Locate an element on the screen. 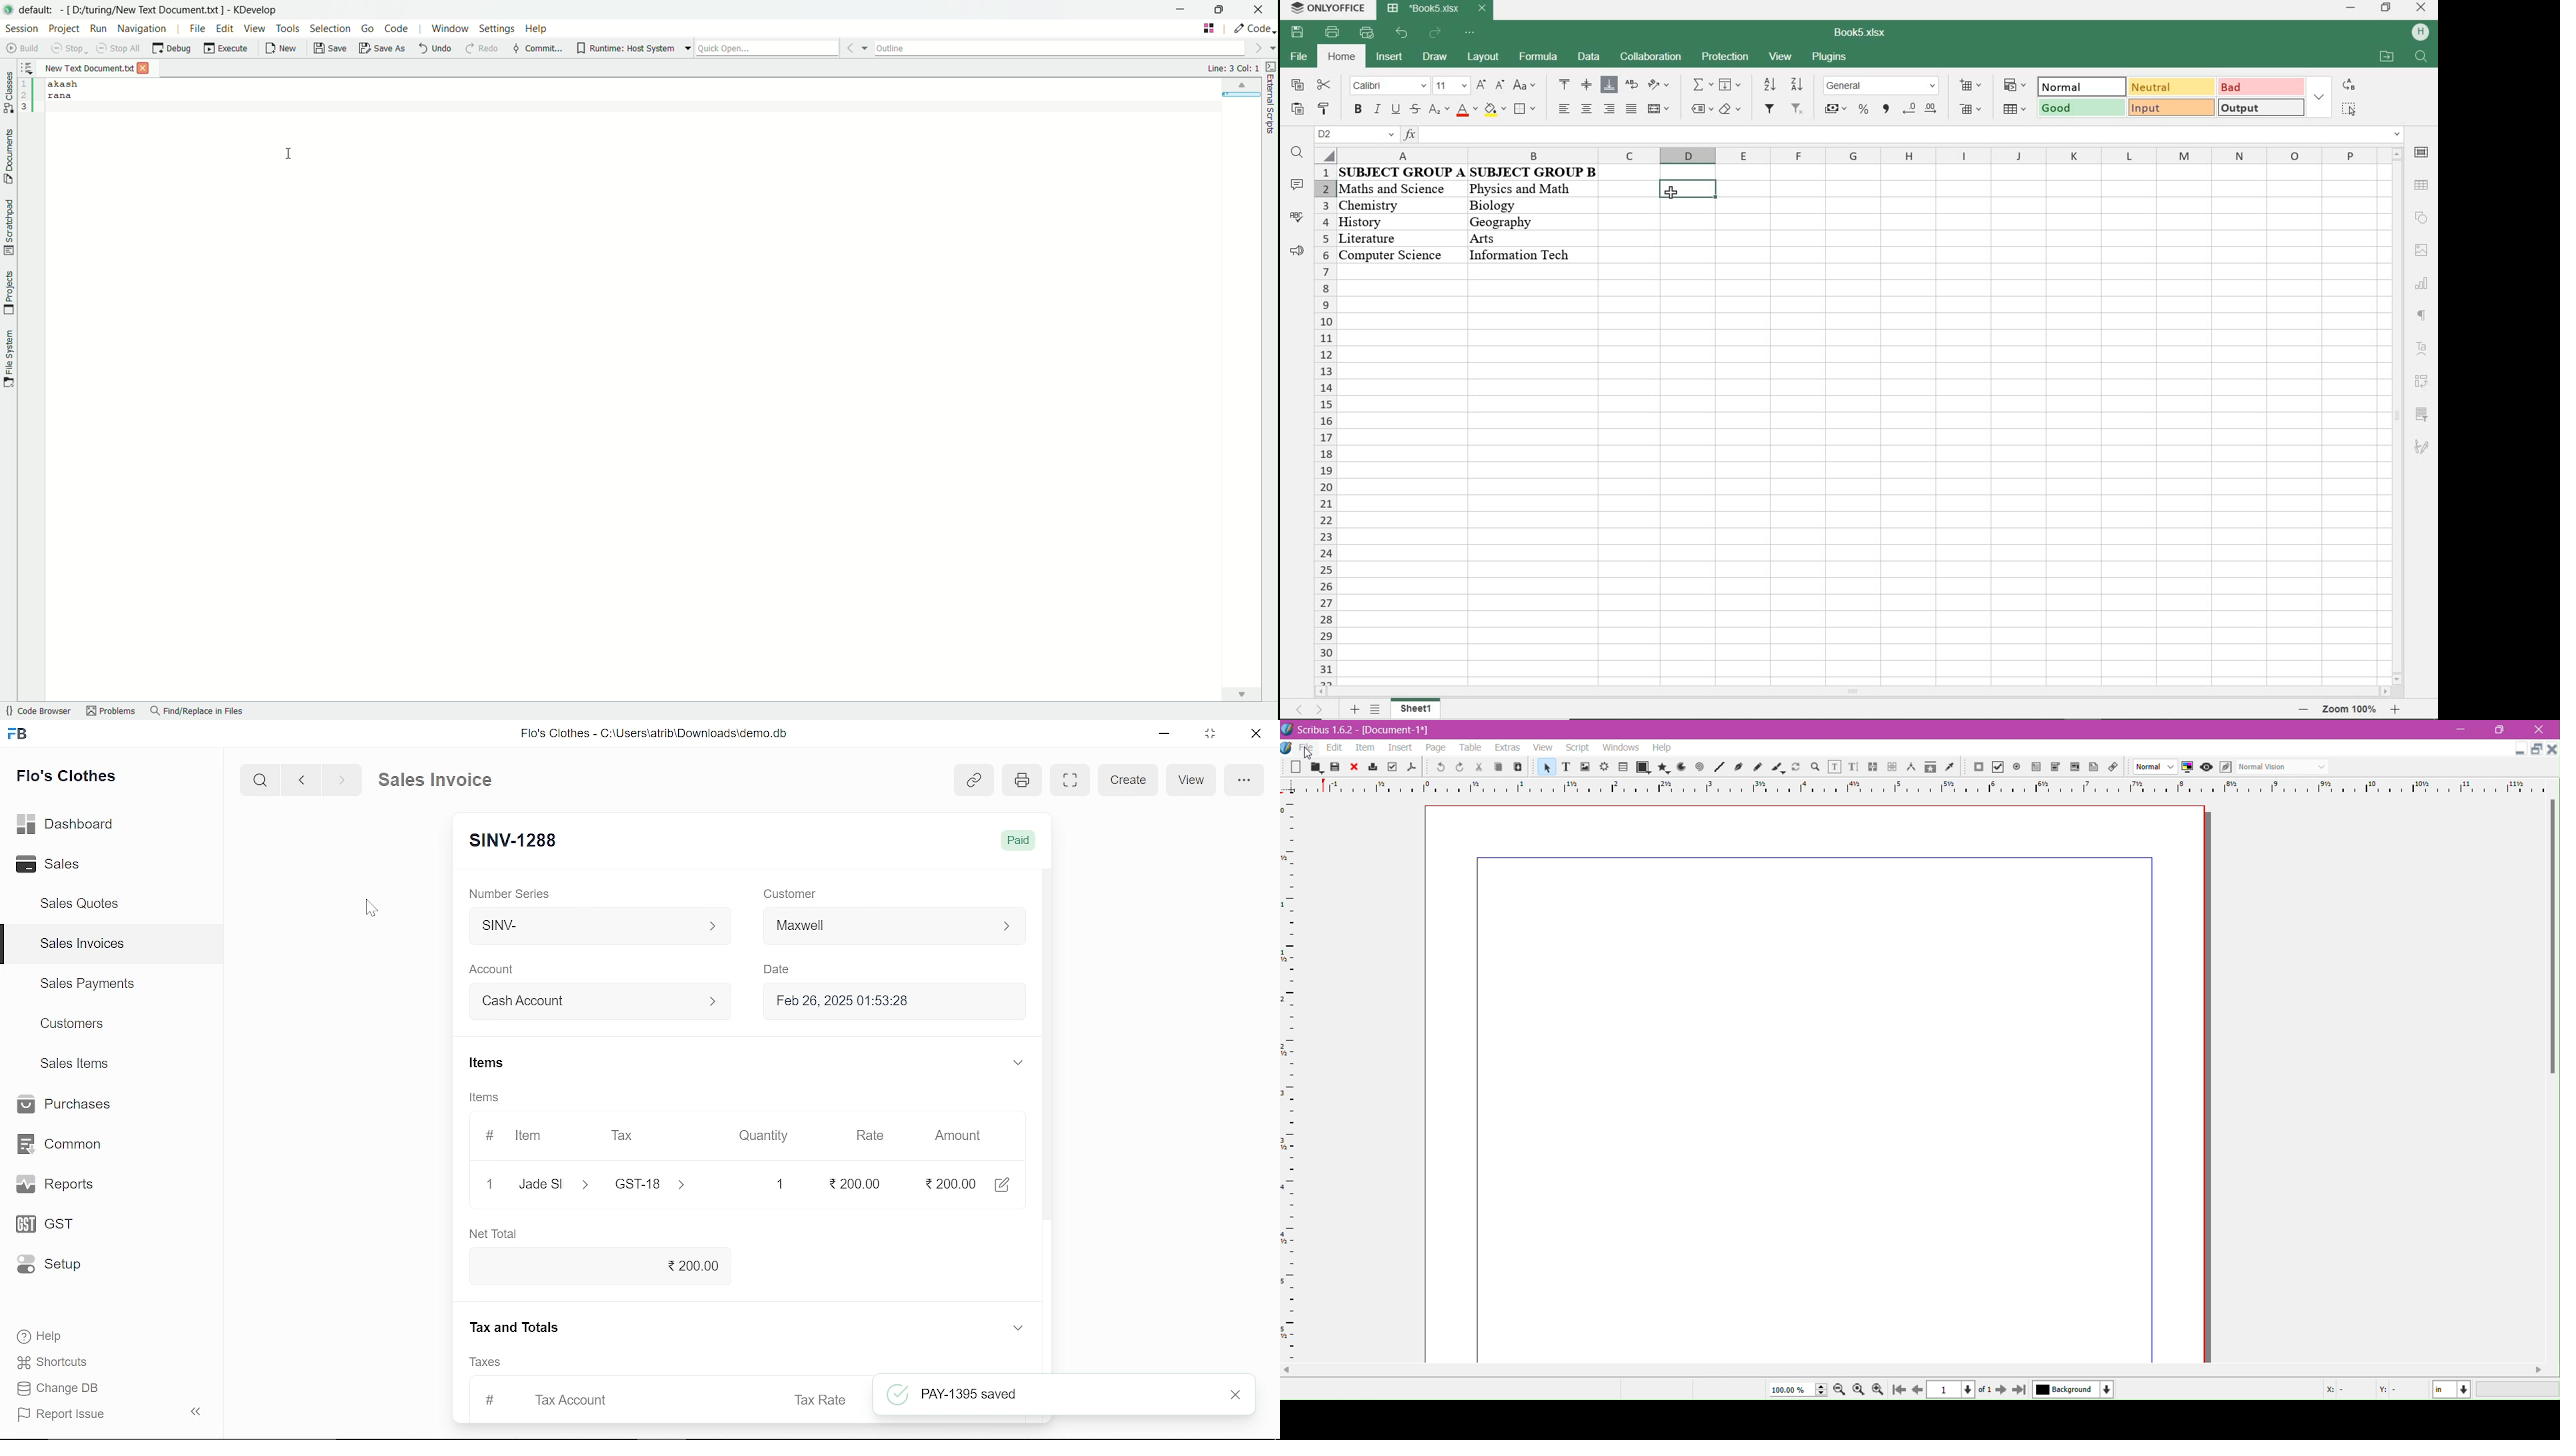 This screenshot has width=2576, height=1456. copy is located at coordinates (1496, 768).